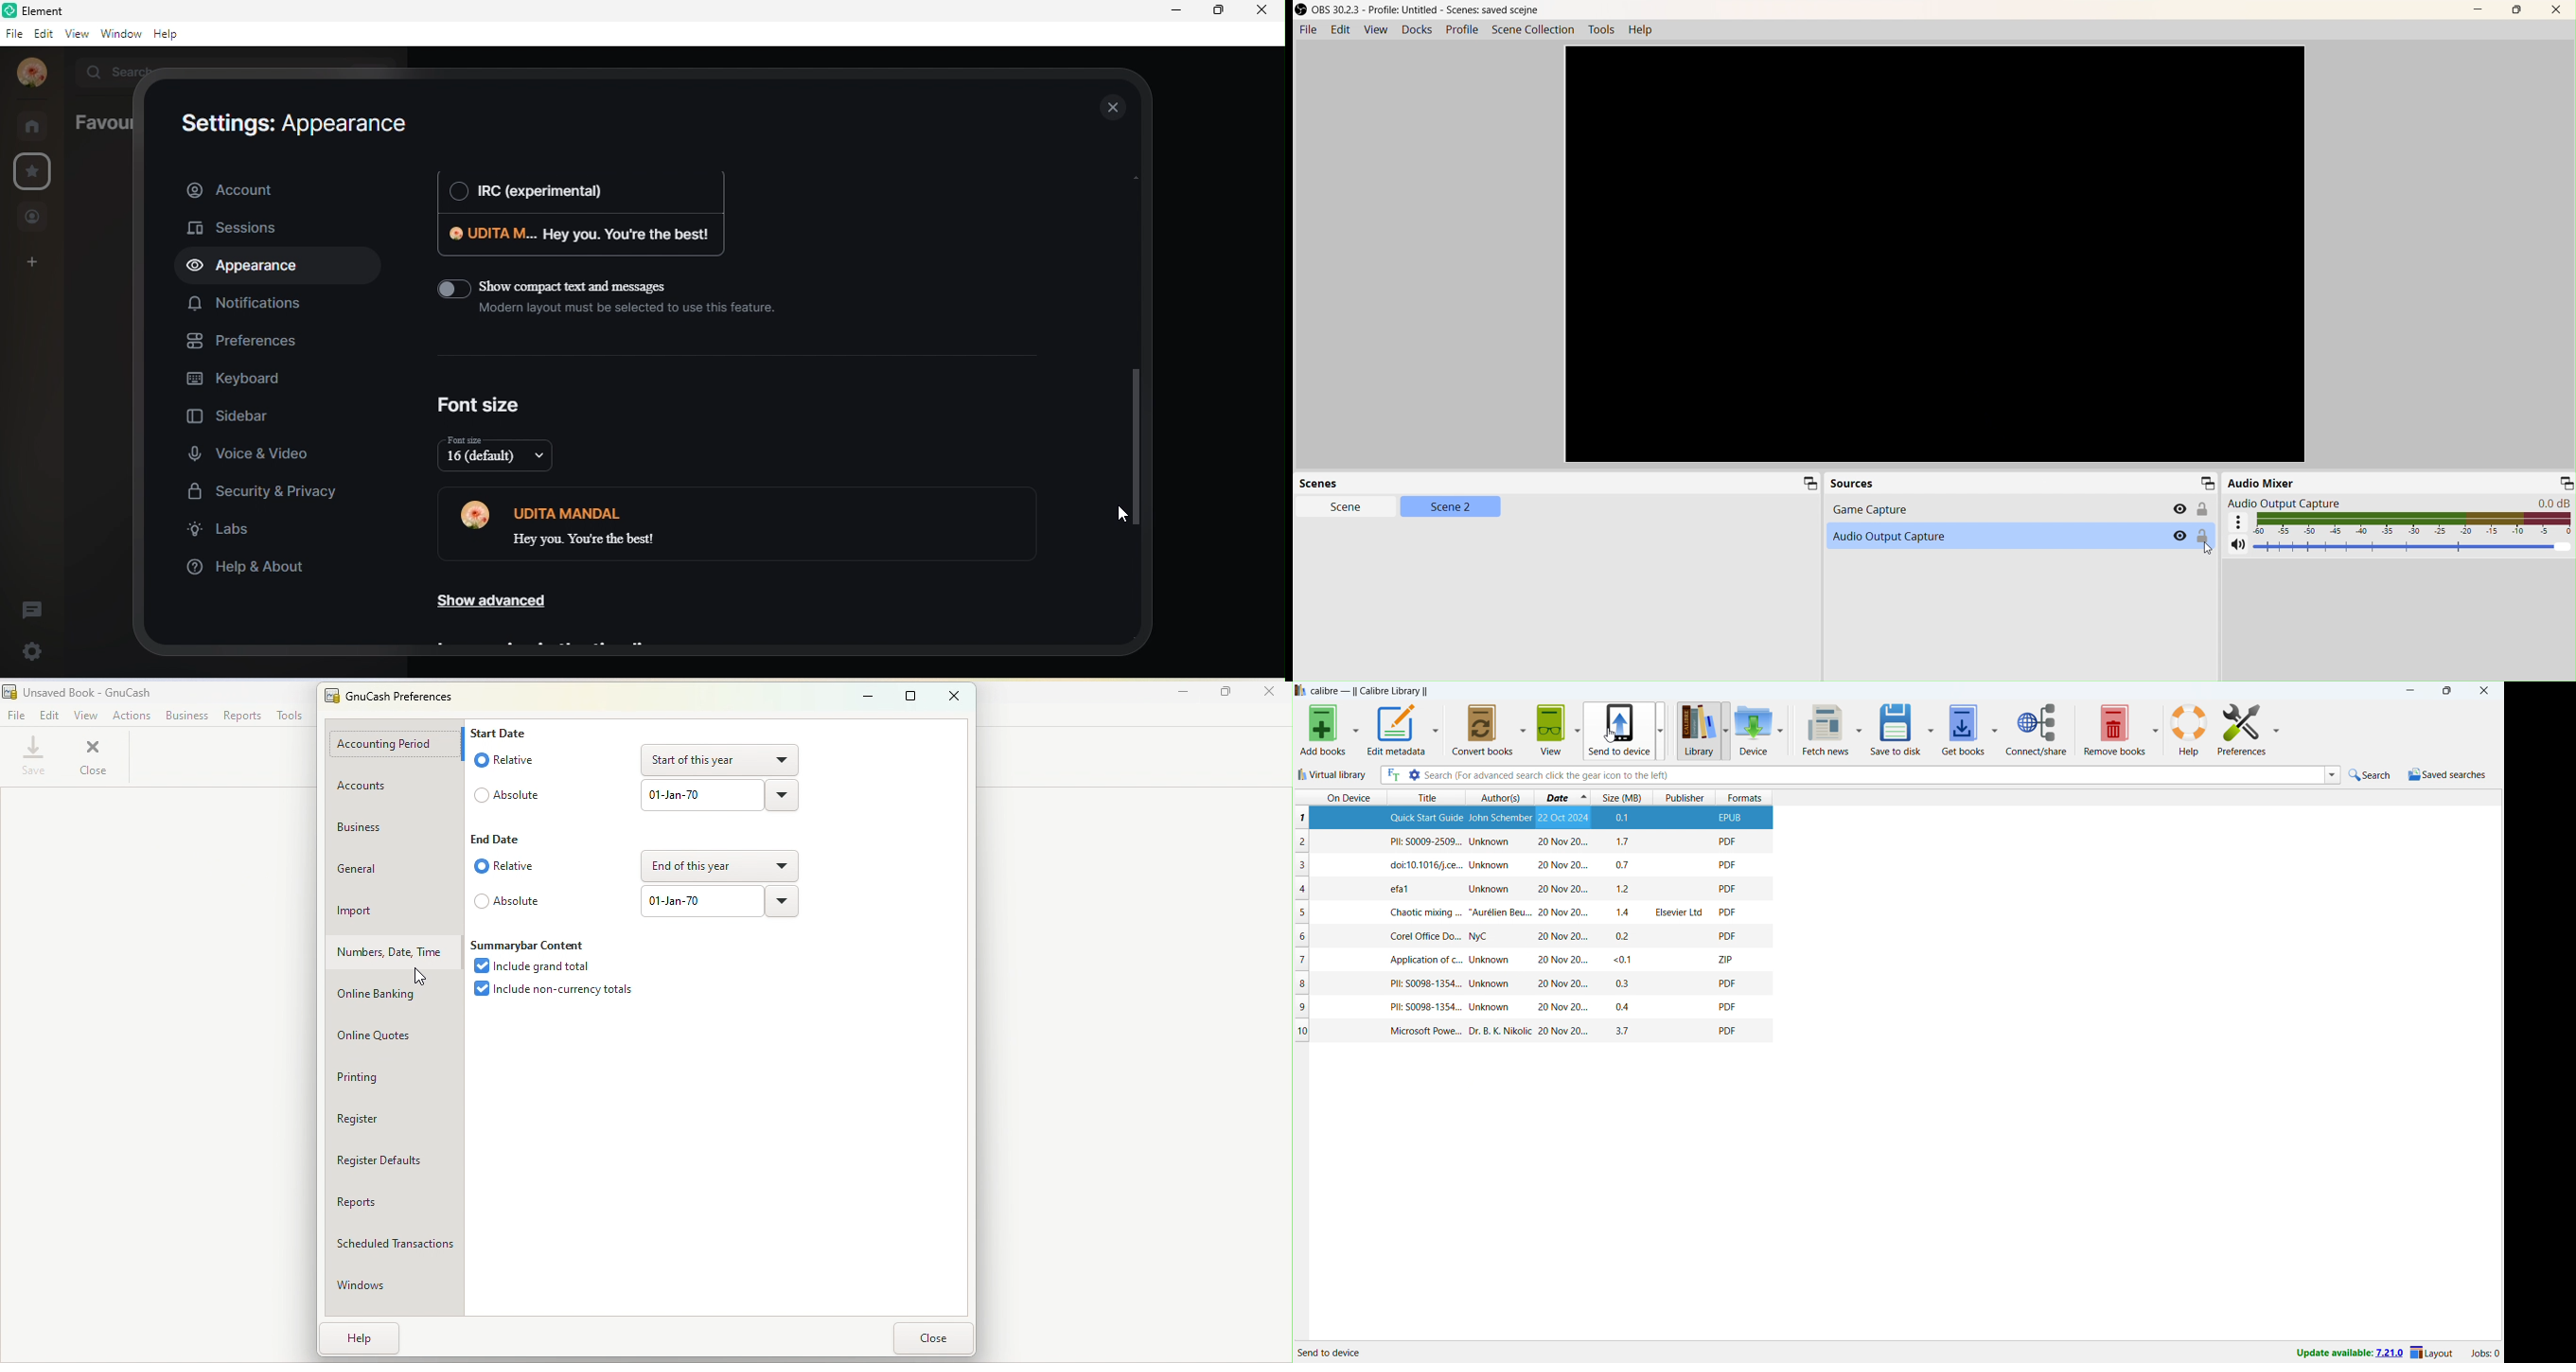 The image size is (2576, 1372). Describe the element at coordinates (1558, 484) in the screenshot. I see `Scenes` at that location.